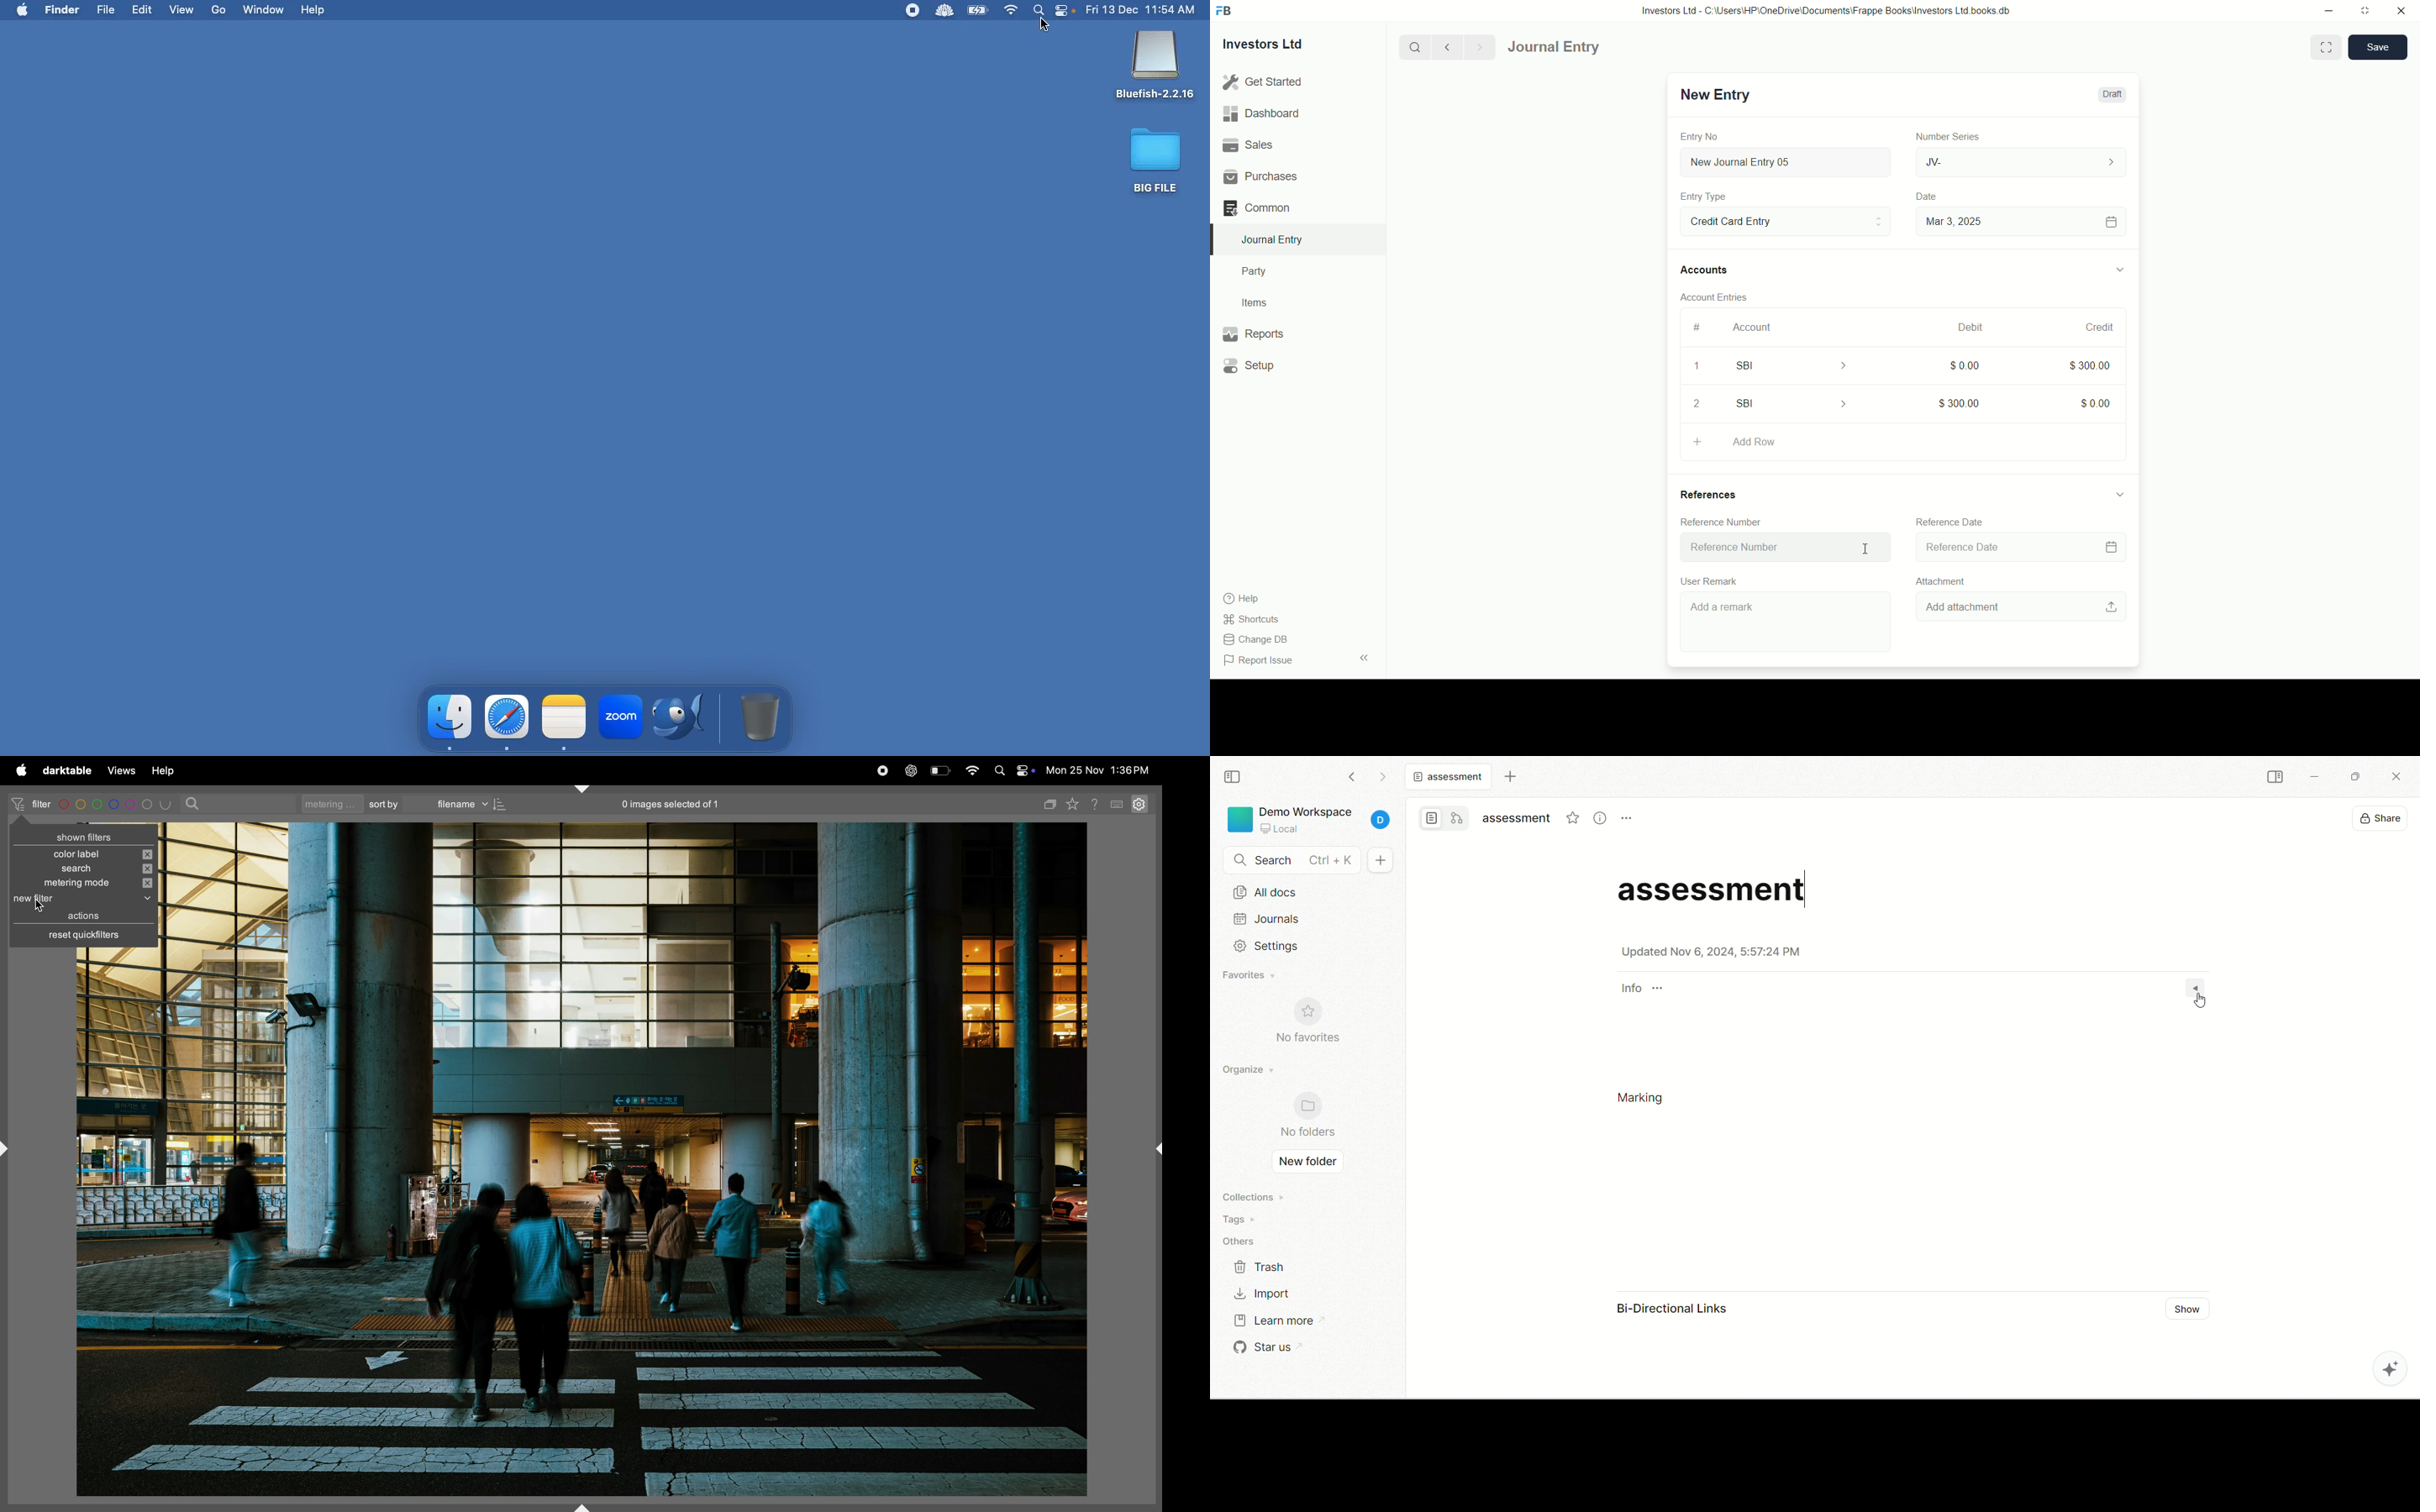  Describe the element at coordinates (1712, 580) in the screenshot. I see `User Remark` at that location.